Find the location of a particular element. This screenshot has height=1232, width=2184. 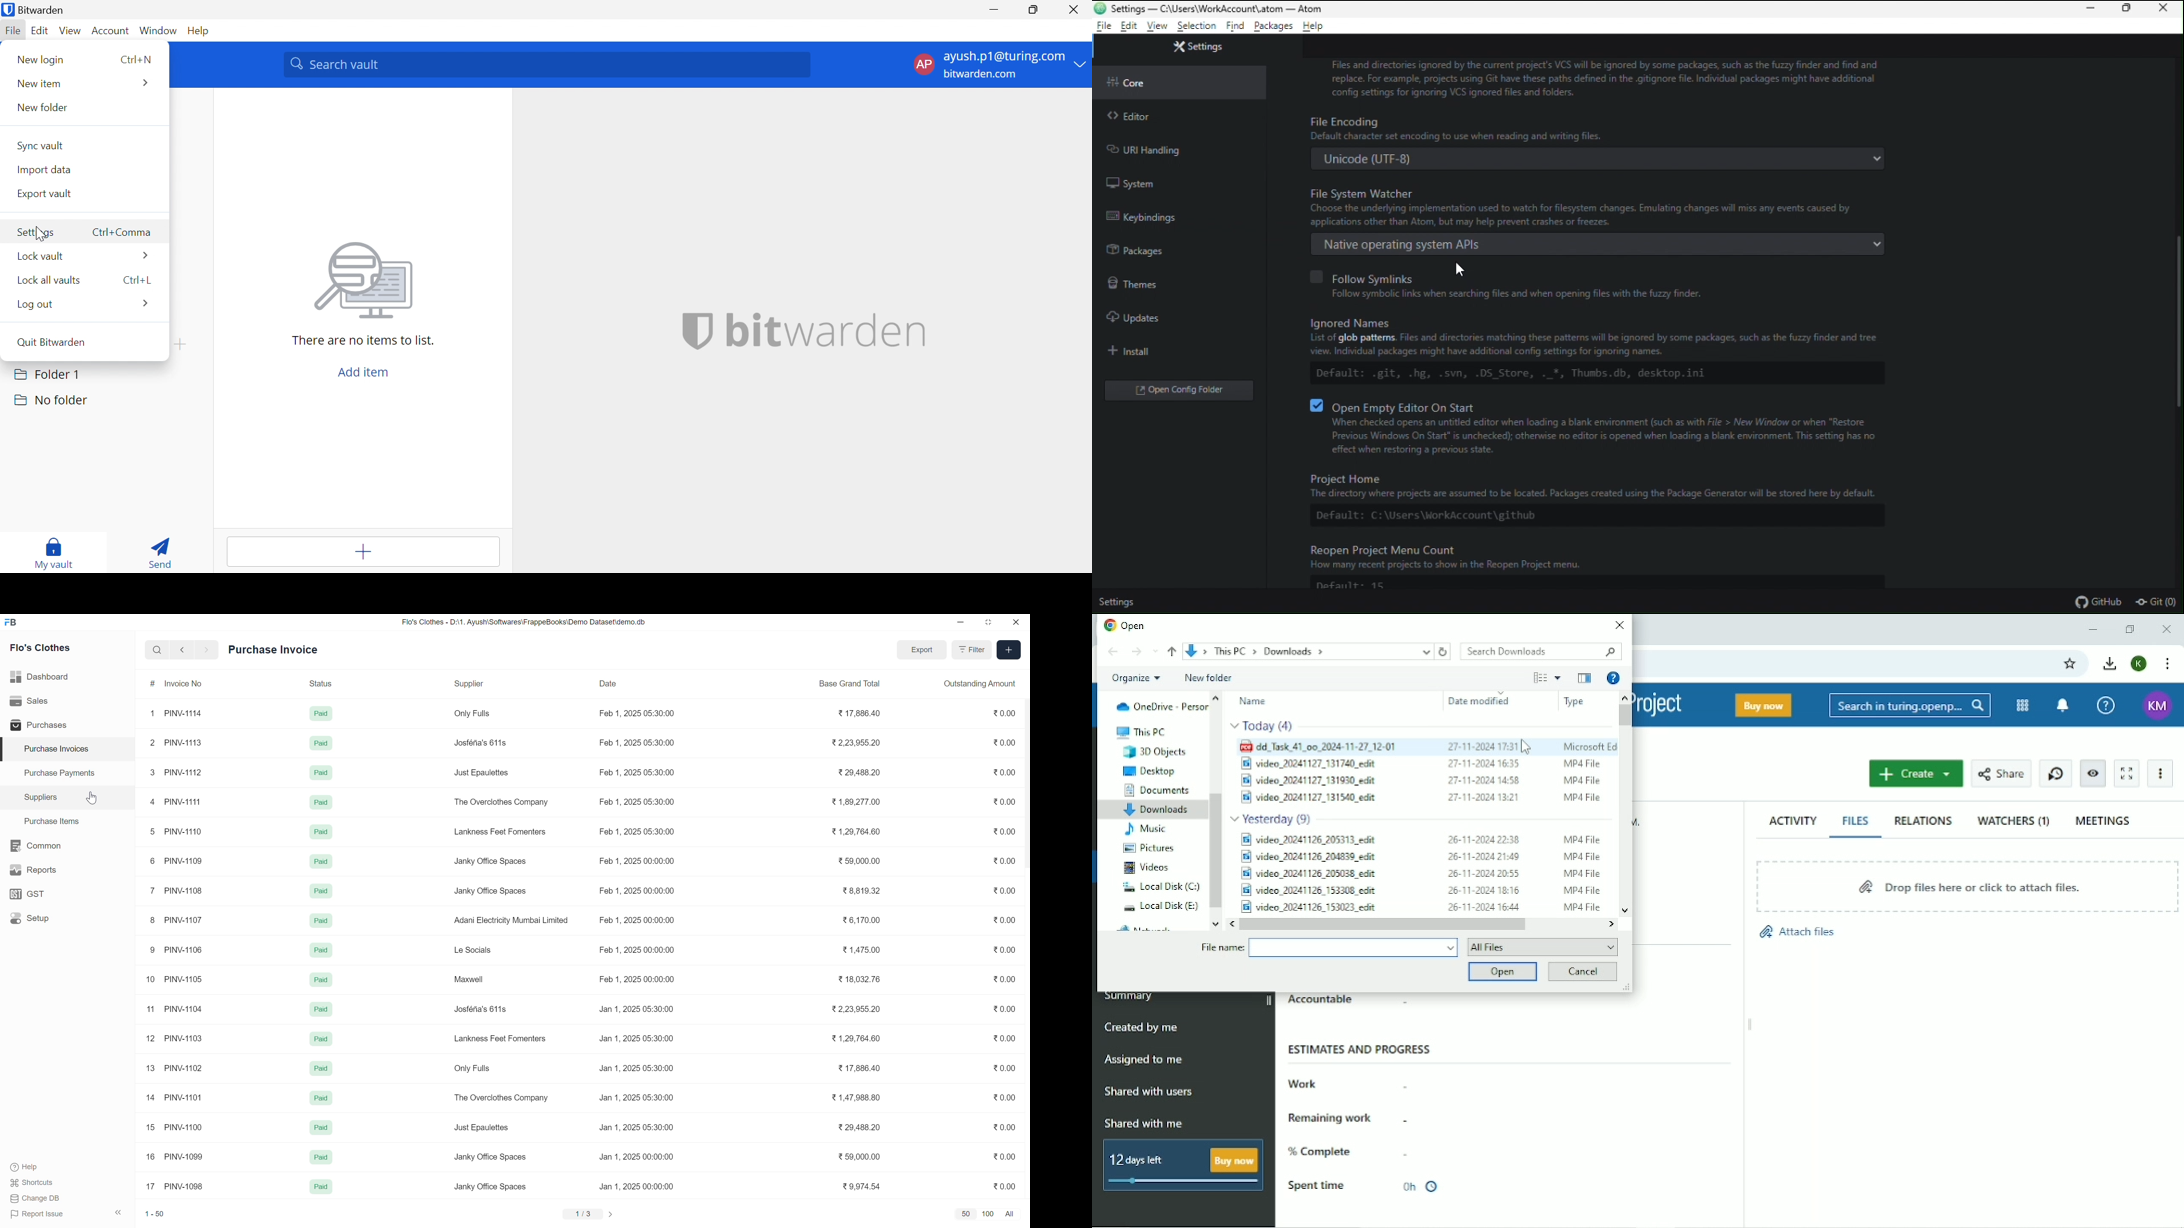

18,032.76 is located at coordinates (859, 979).